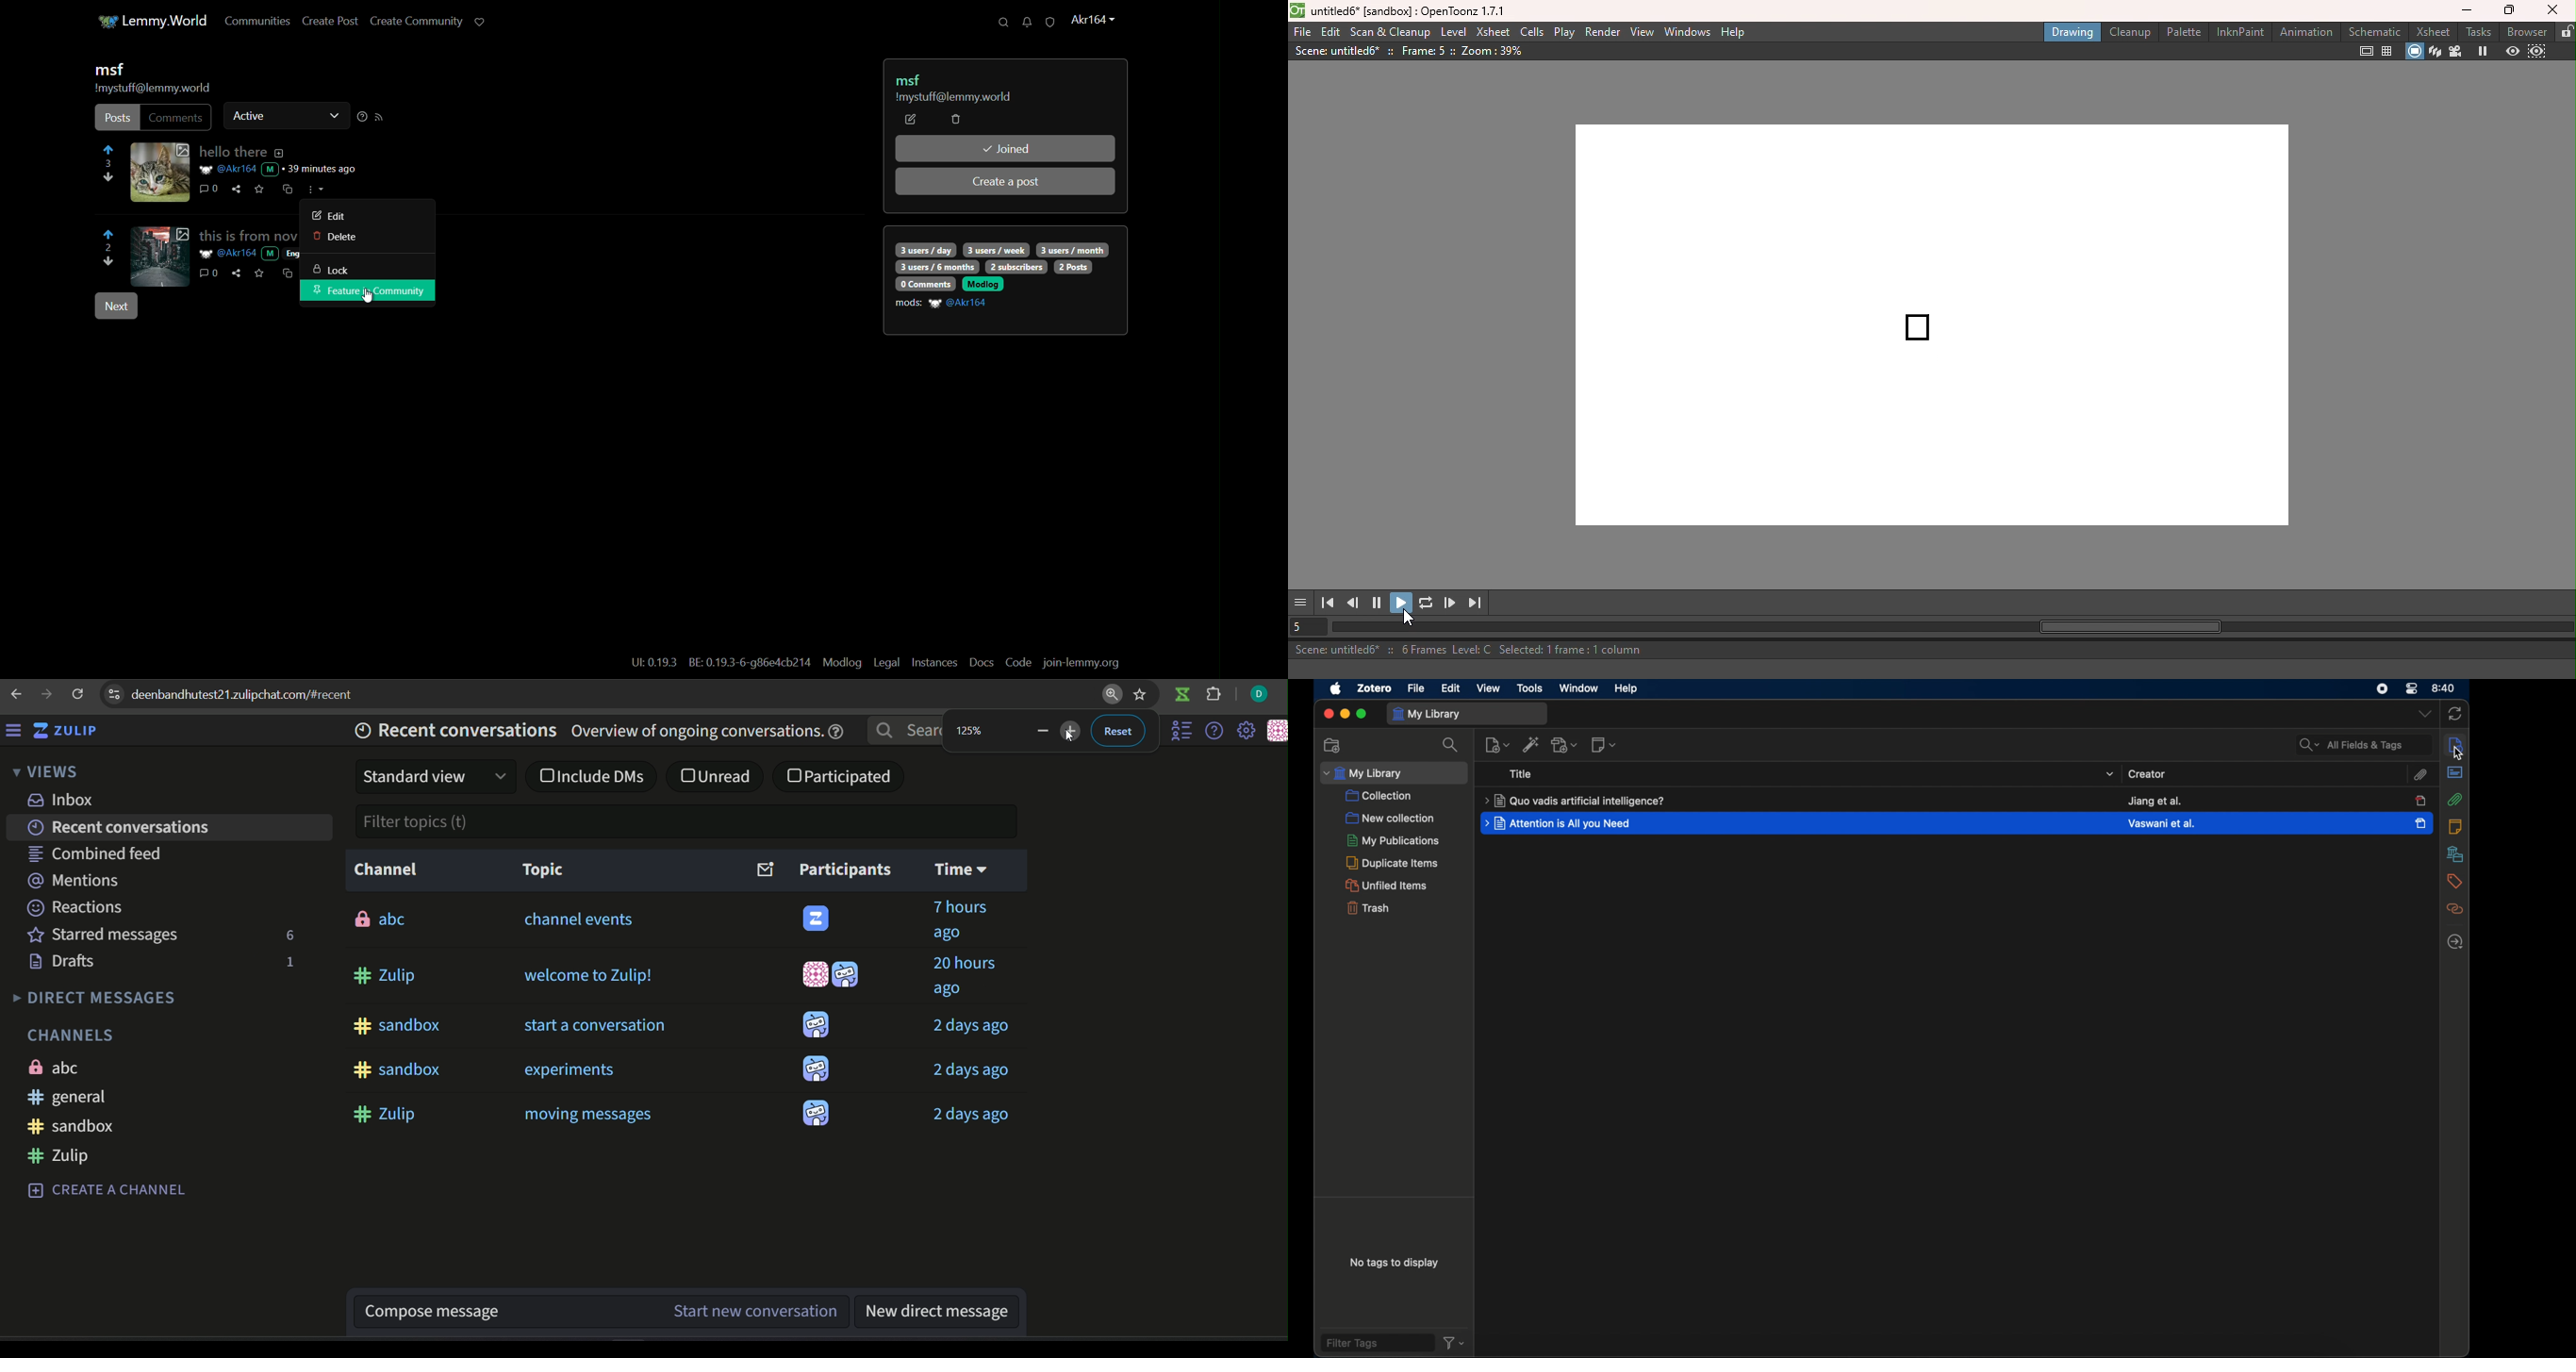 This screenshot has height=1372, width=2576. What do you see at coordinates (102, 22) in the screenshot?
I see `icon` at bounding box center [102, 22].